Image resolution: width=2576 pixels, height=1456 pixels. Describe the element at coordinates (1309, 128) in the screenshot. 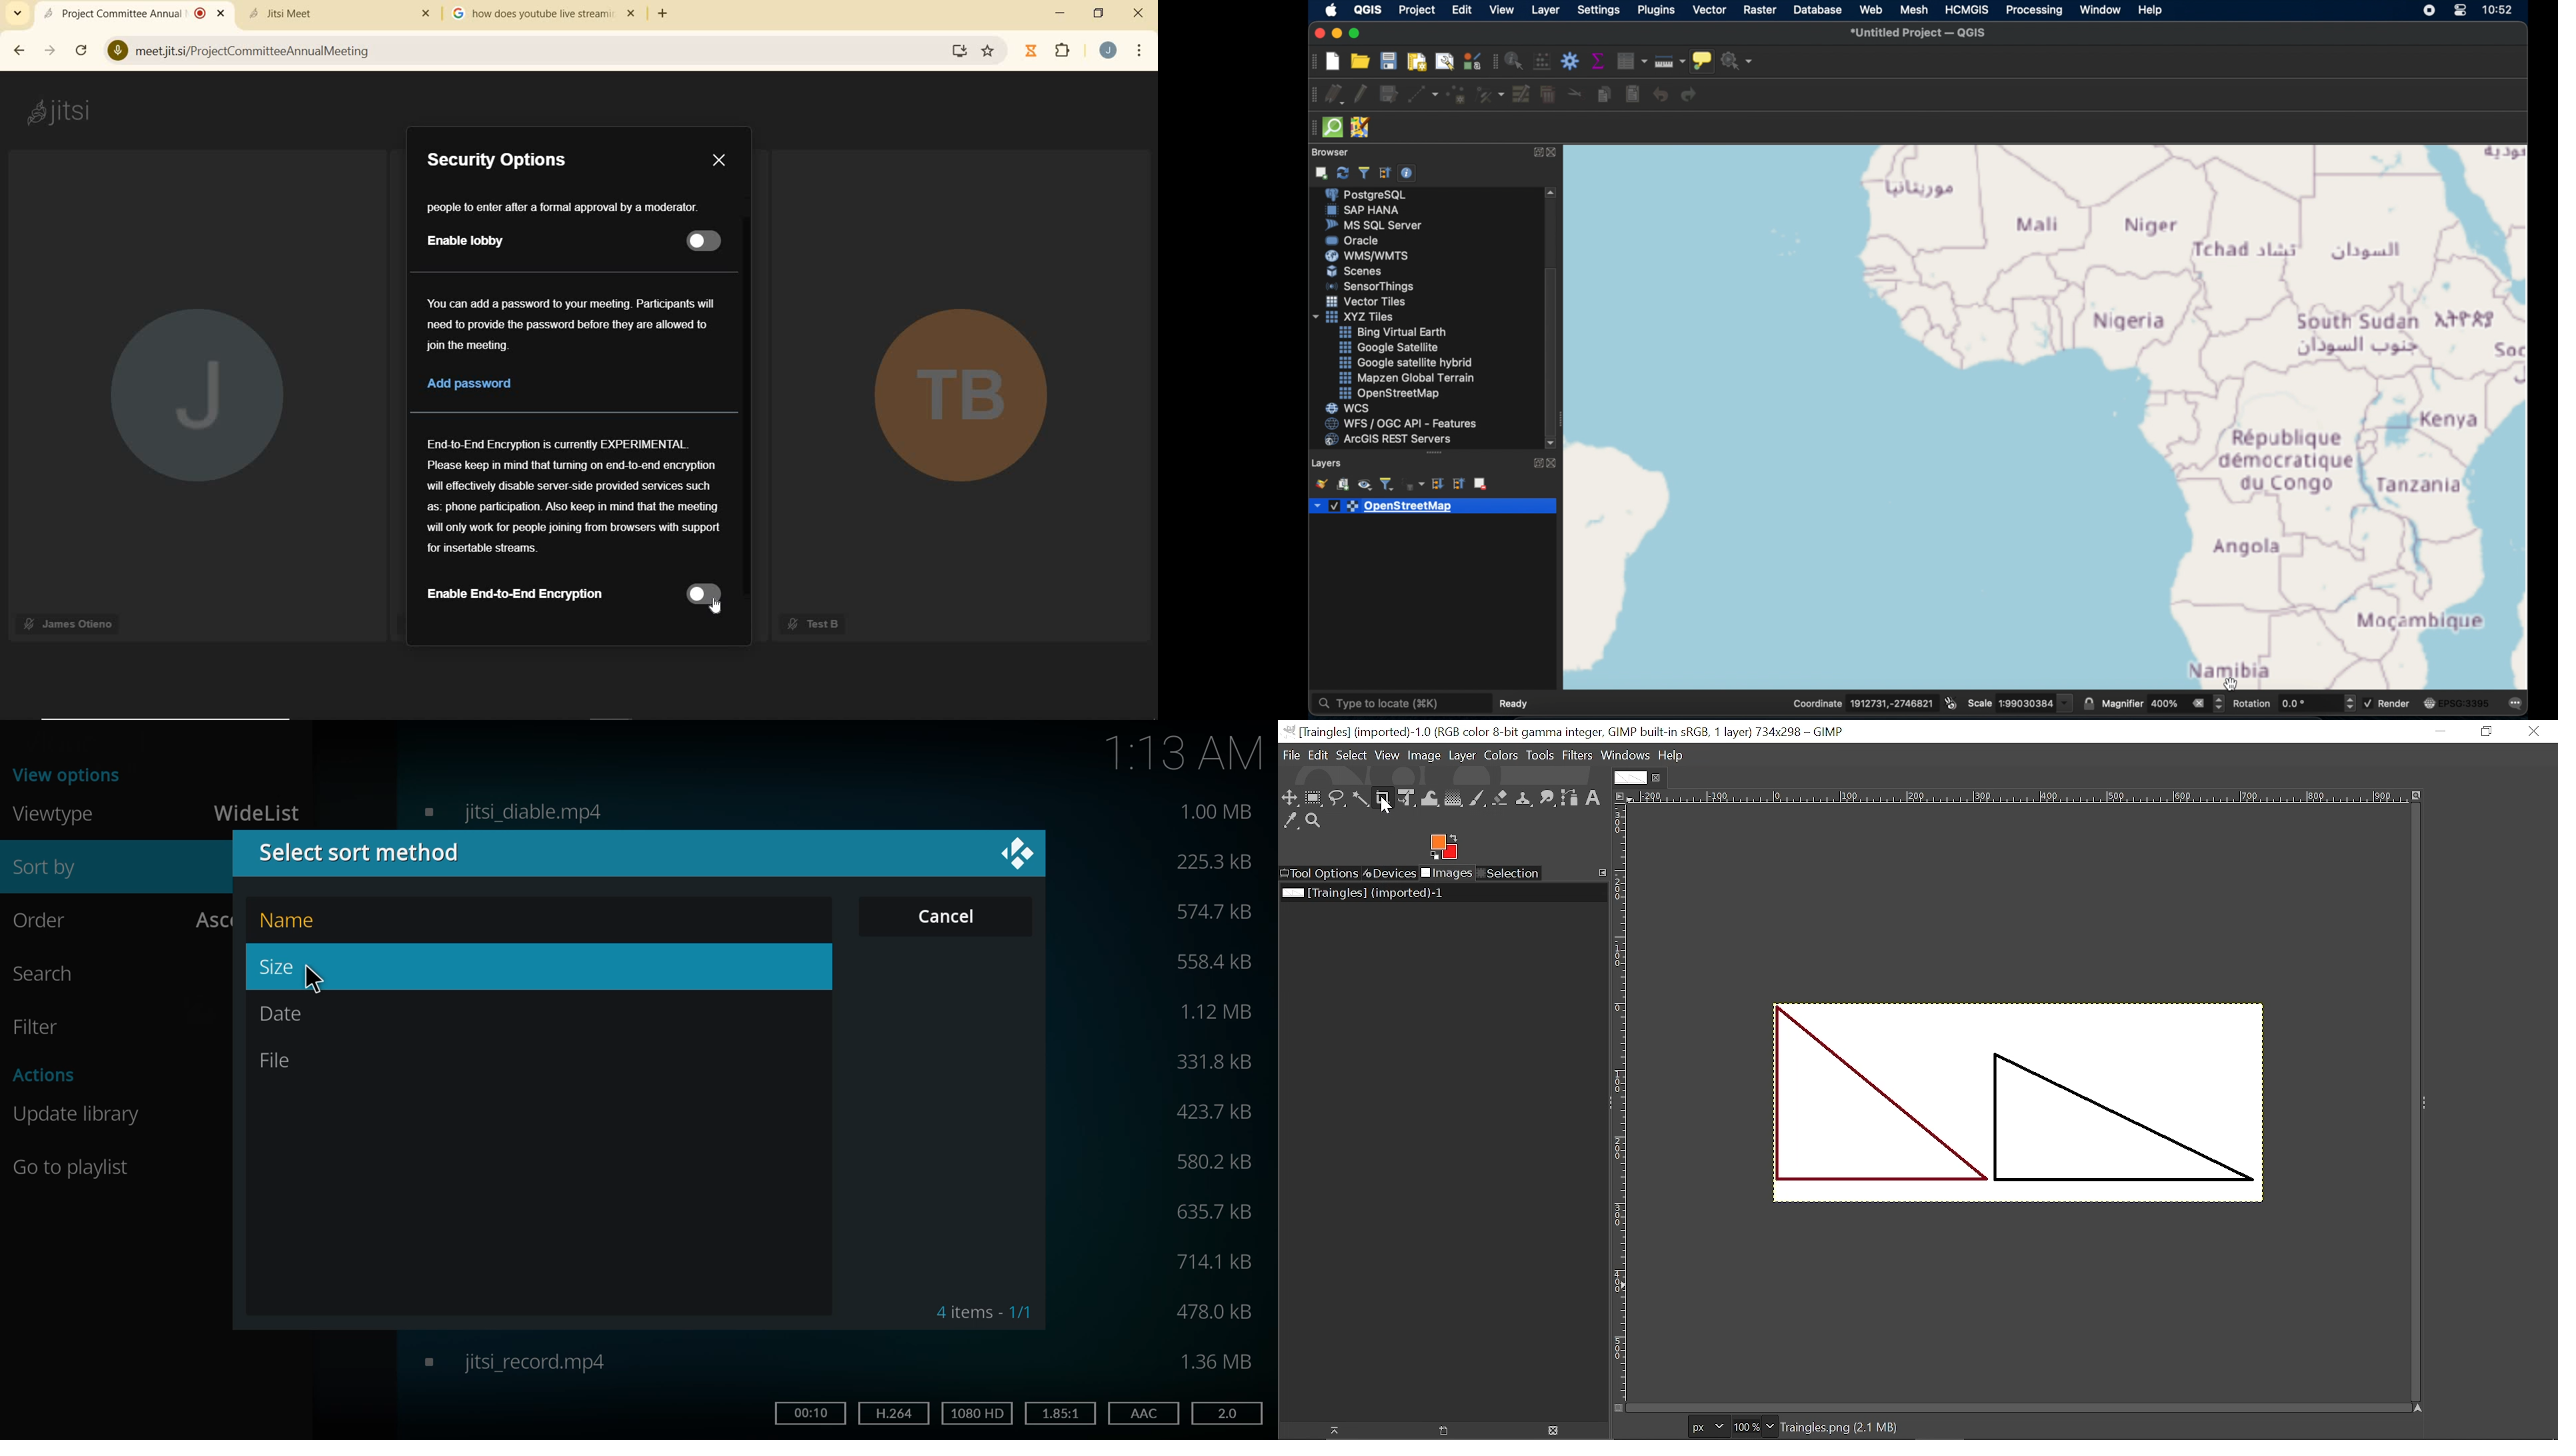

I see `drag handle` at that location.